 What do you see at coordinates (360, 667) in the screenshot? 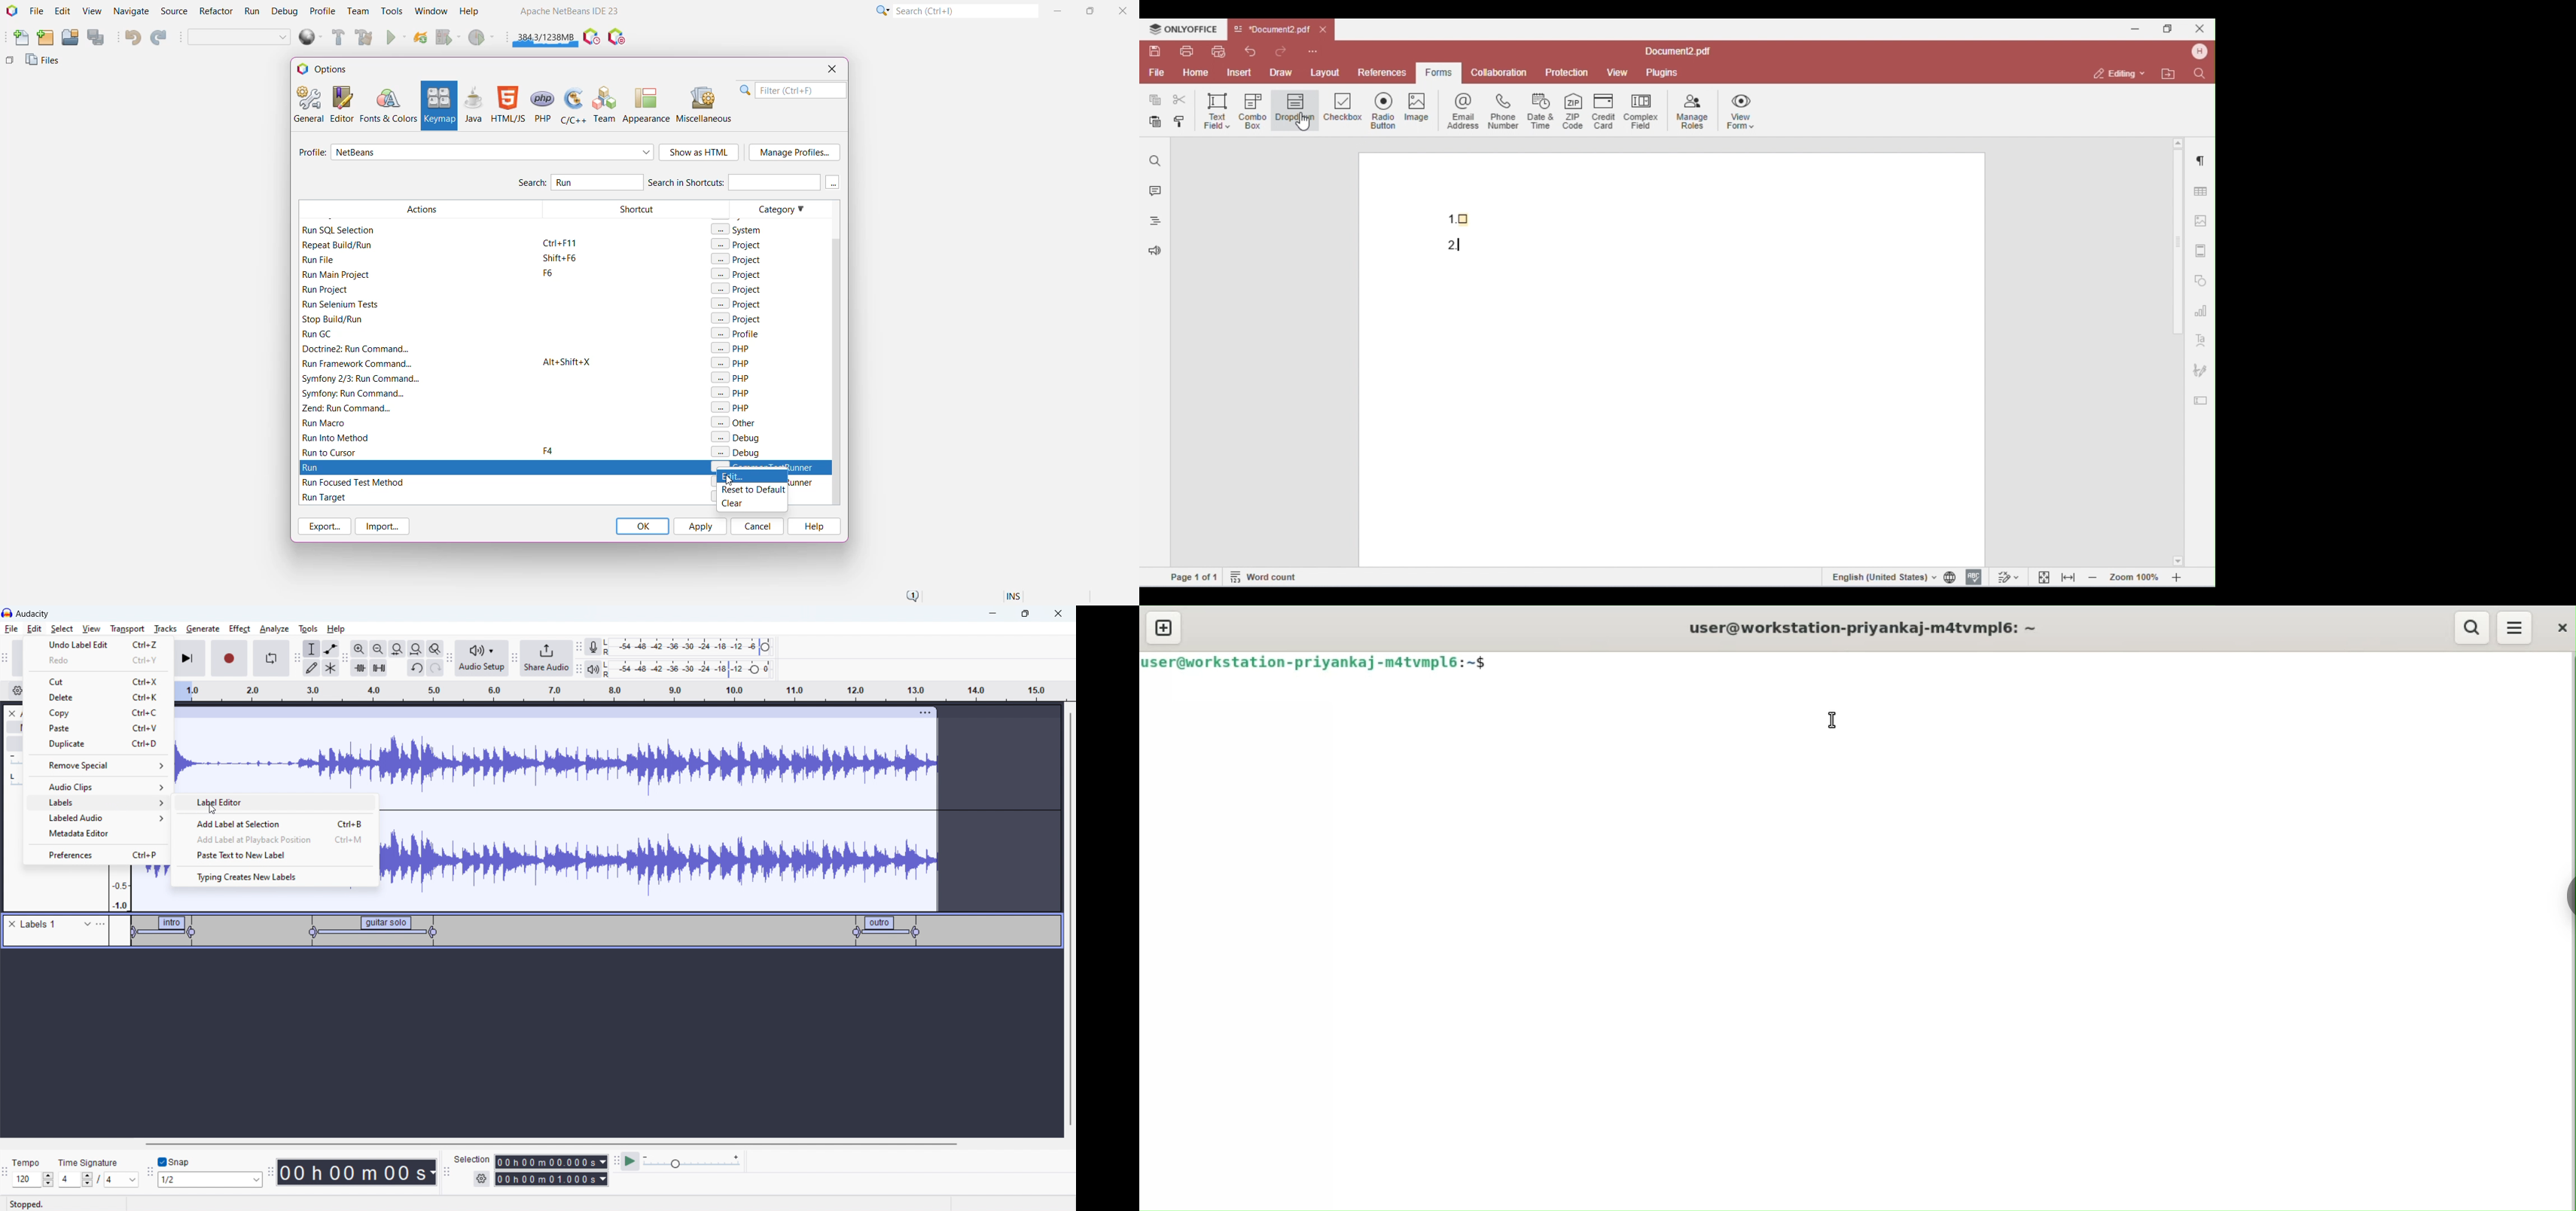
I see `trim audio outside selection` at bounding box center [360, 667].